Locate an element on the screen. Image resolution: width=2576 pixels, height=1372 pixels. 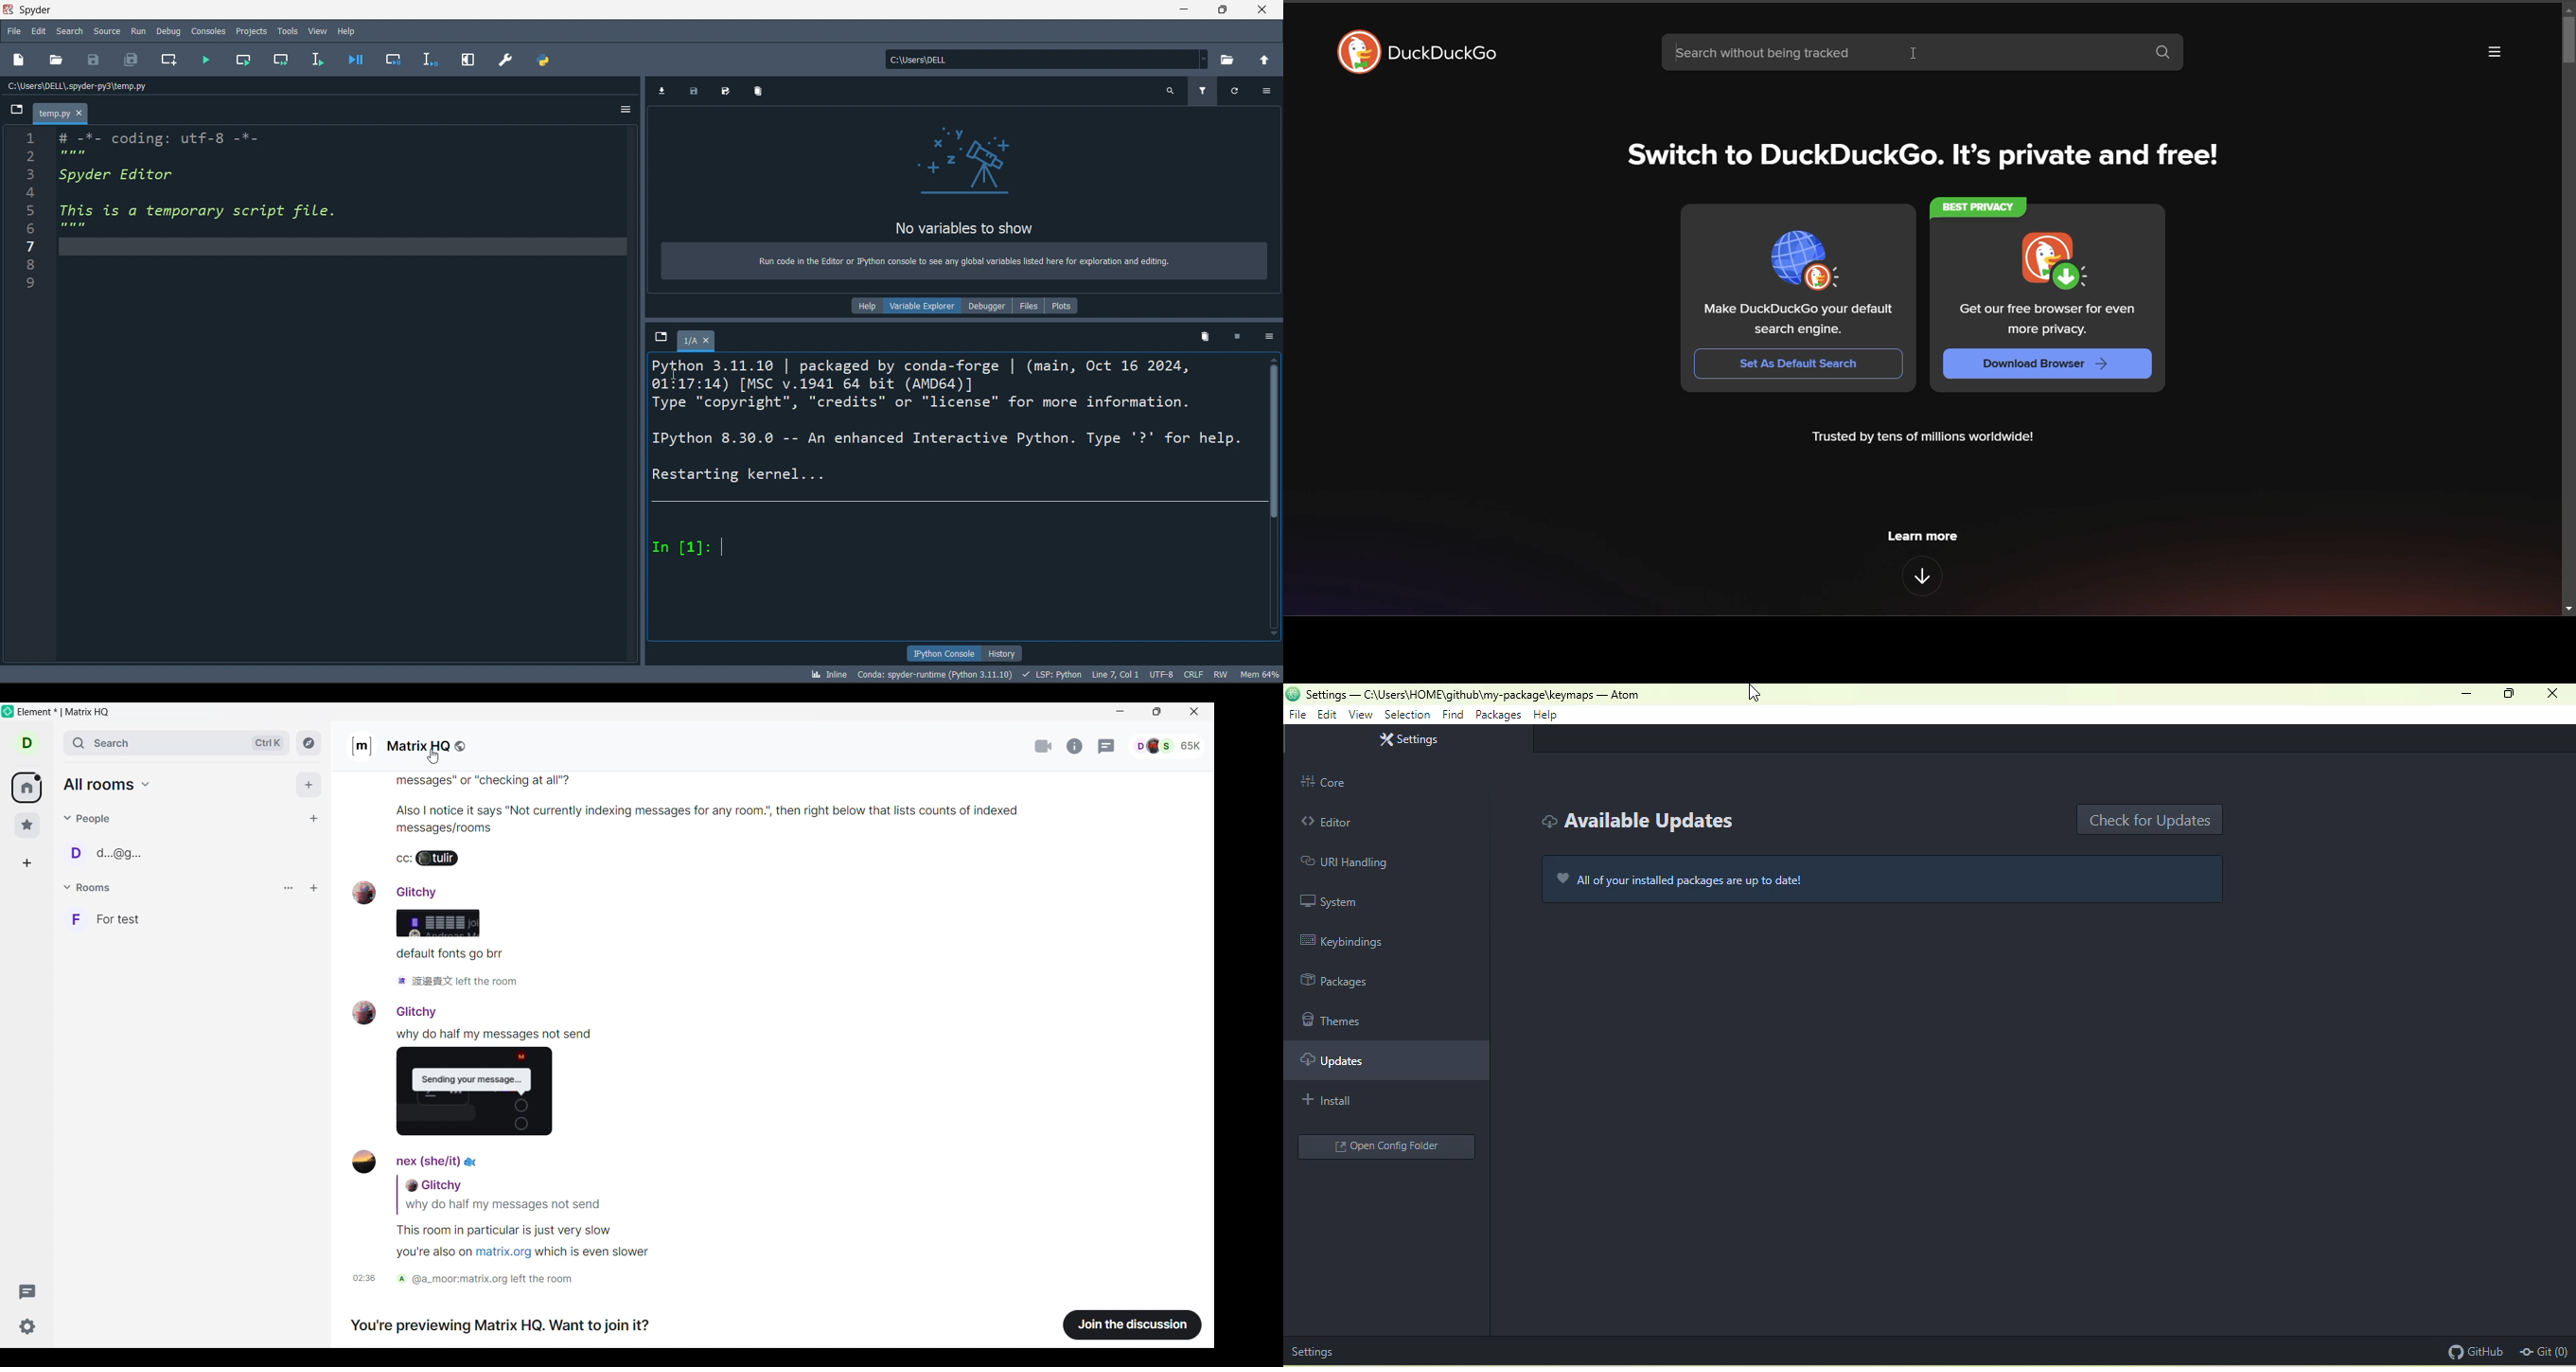
variable explorer (current) is located at coordinates (922, 306).